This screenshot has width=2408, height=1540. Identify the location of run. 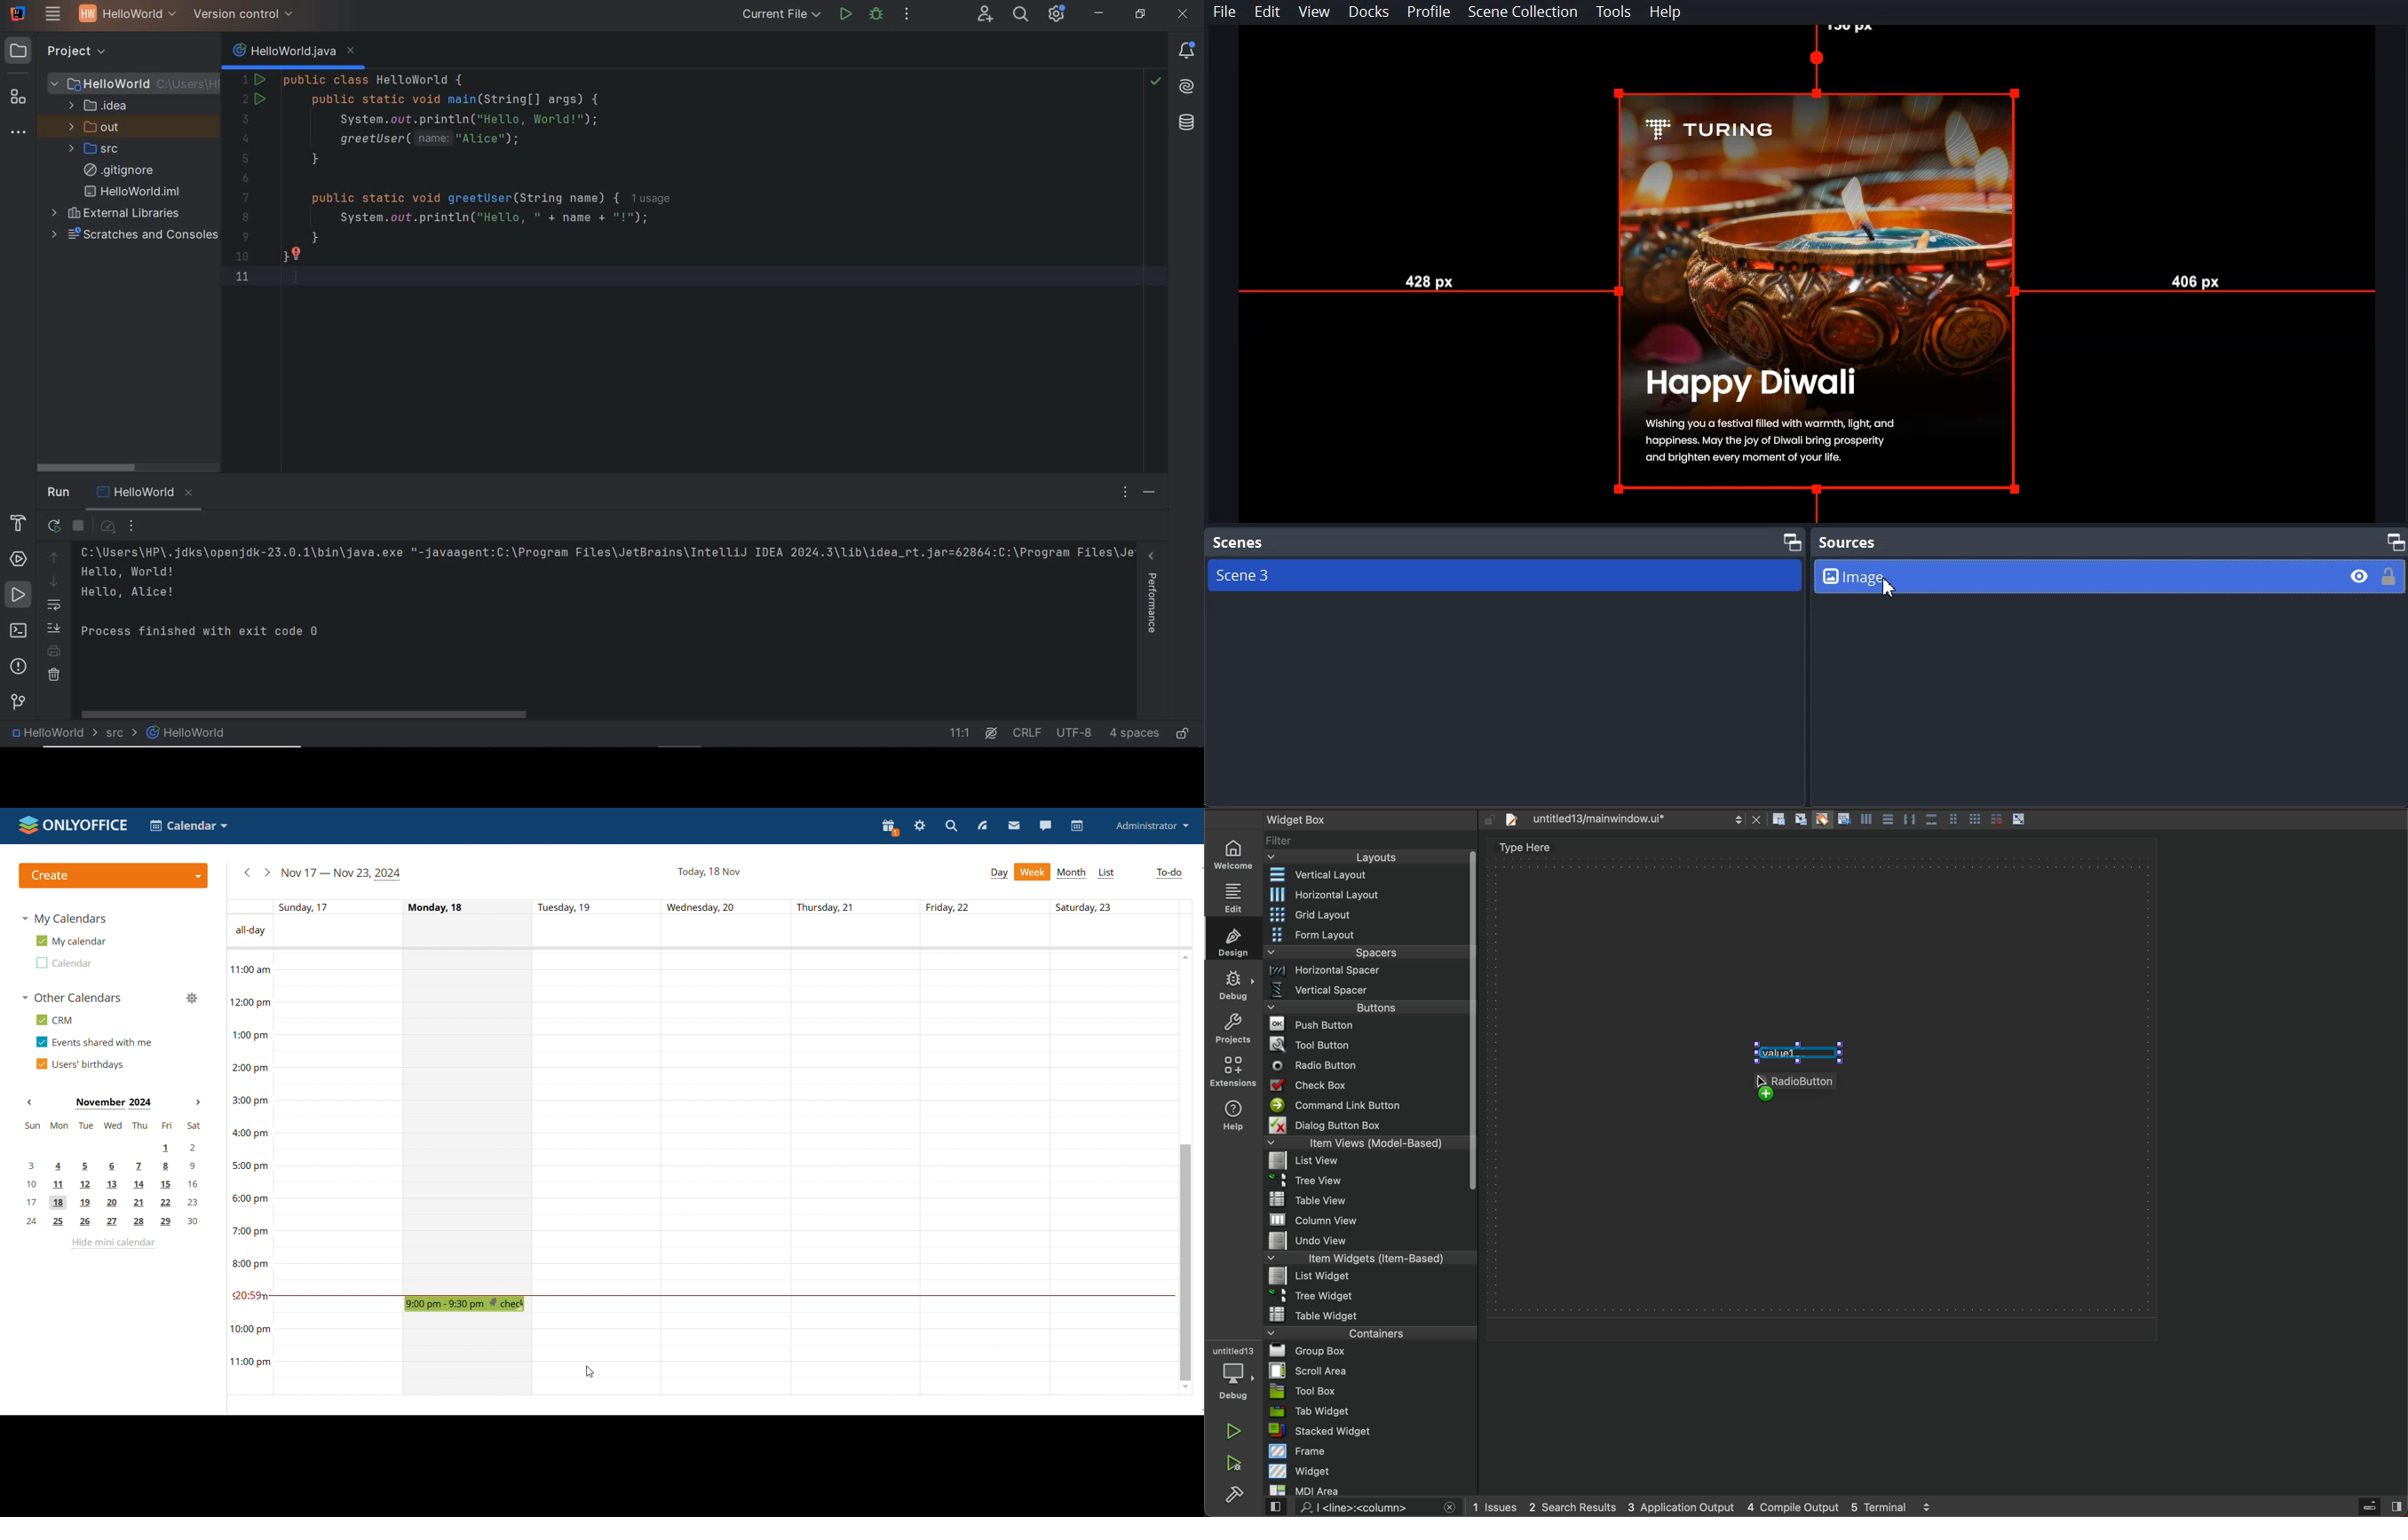
(1235, 1431).